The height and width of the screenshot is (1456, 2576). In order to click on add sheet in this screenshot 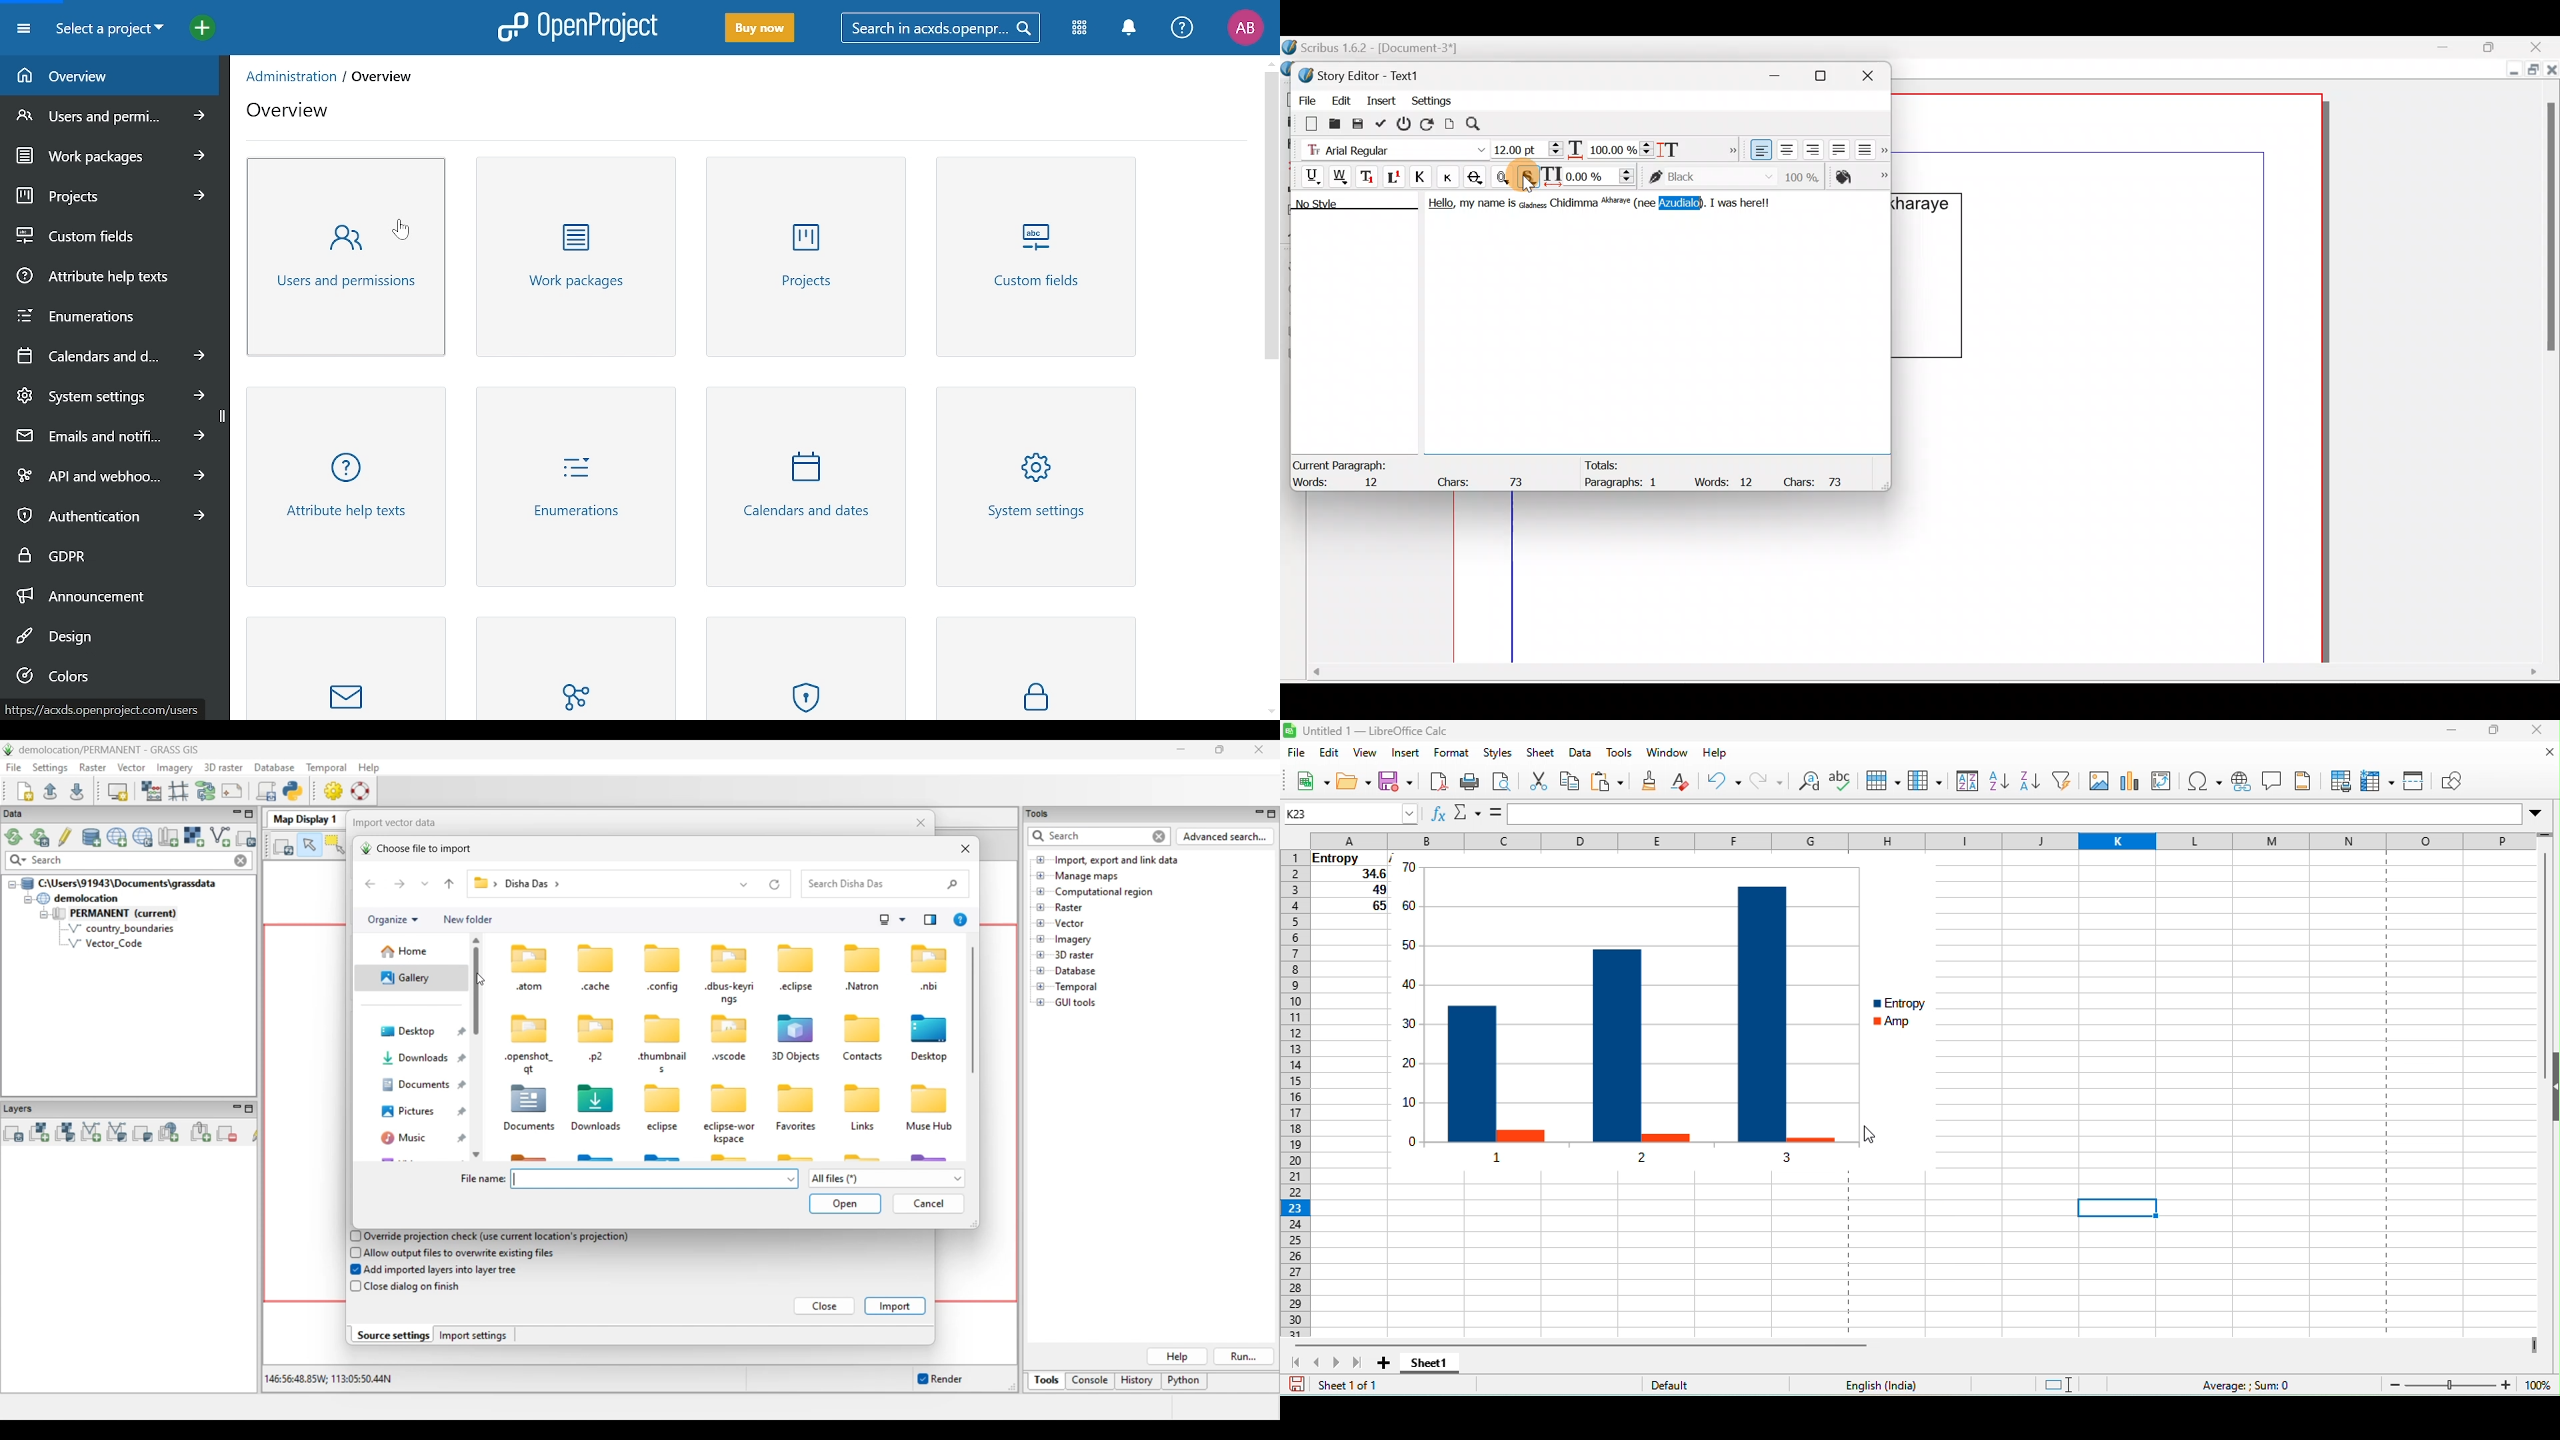, I will do `click(1390, 1365)`.